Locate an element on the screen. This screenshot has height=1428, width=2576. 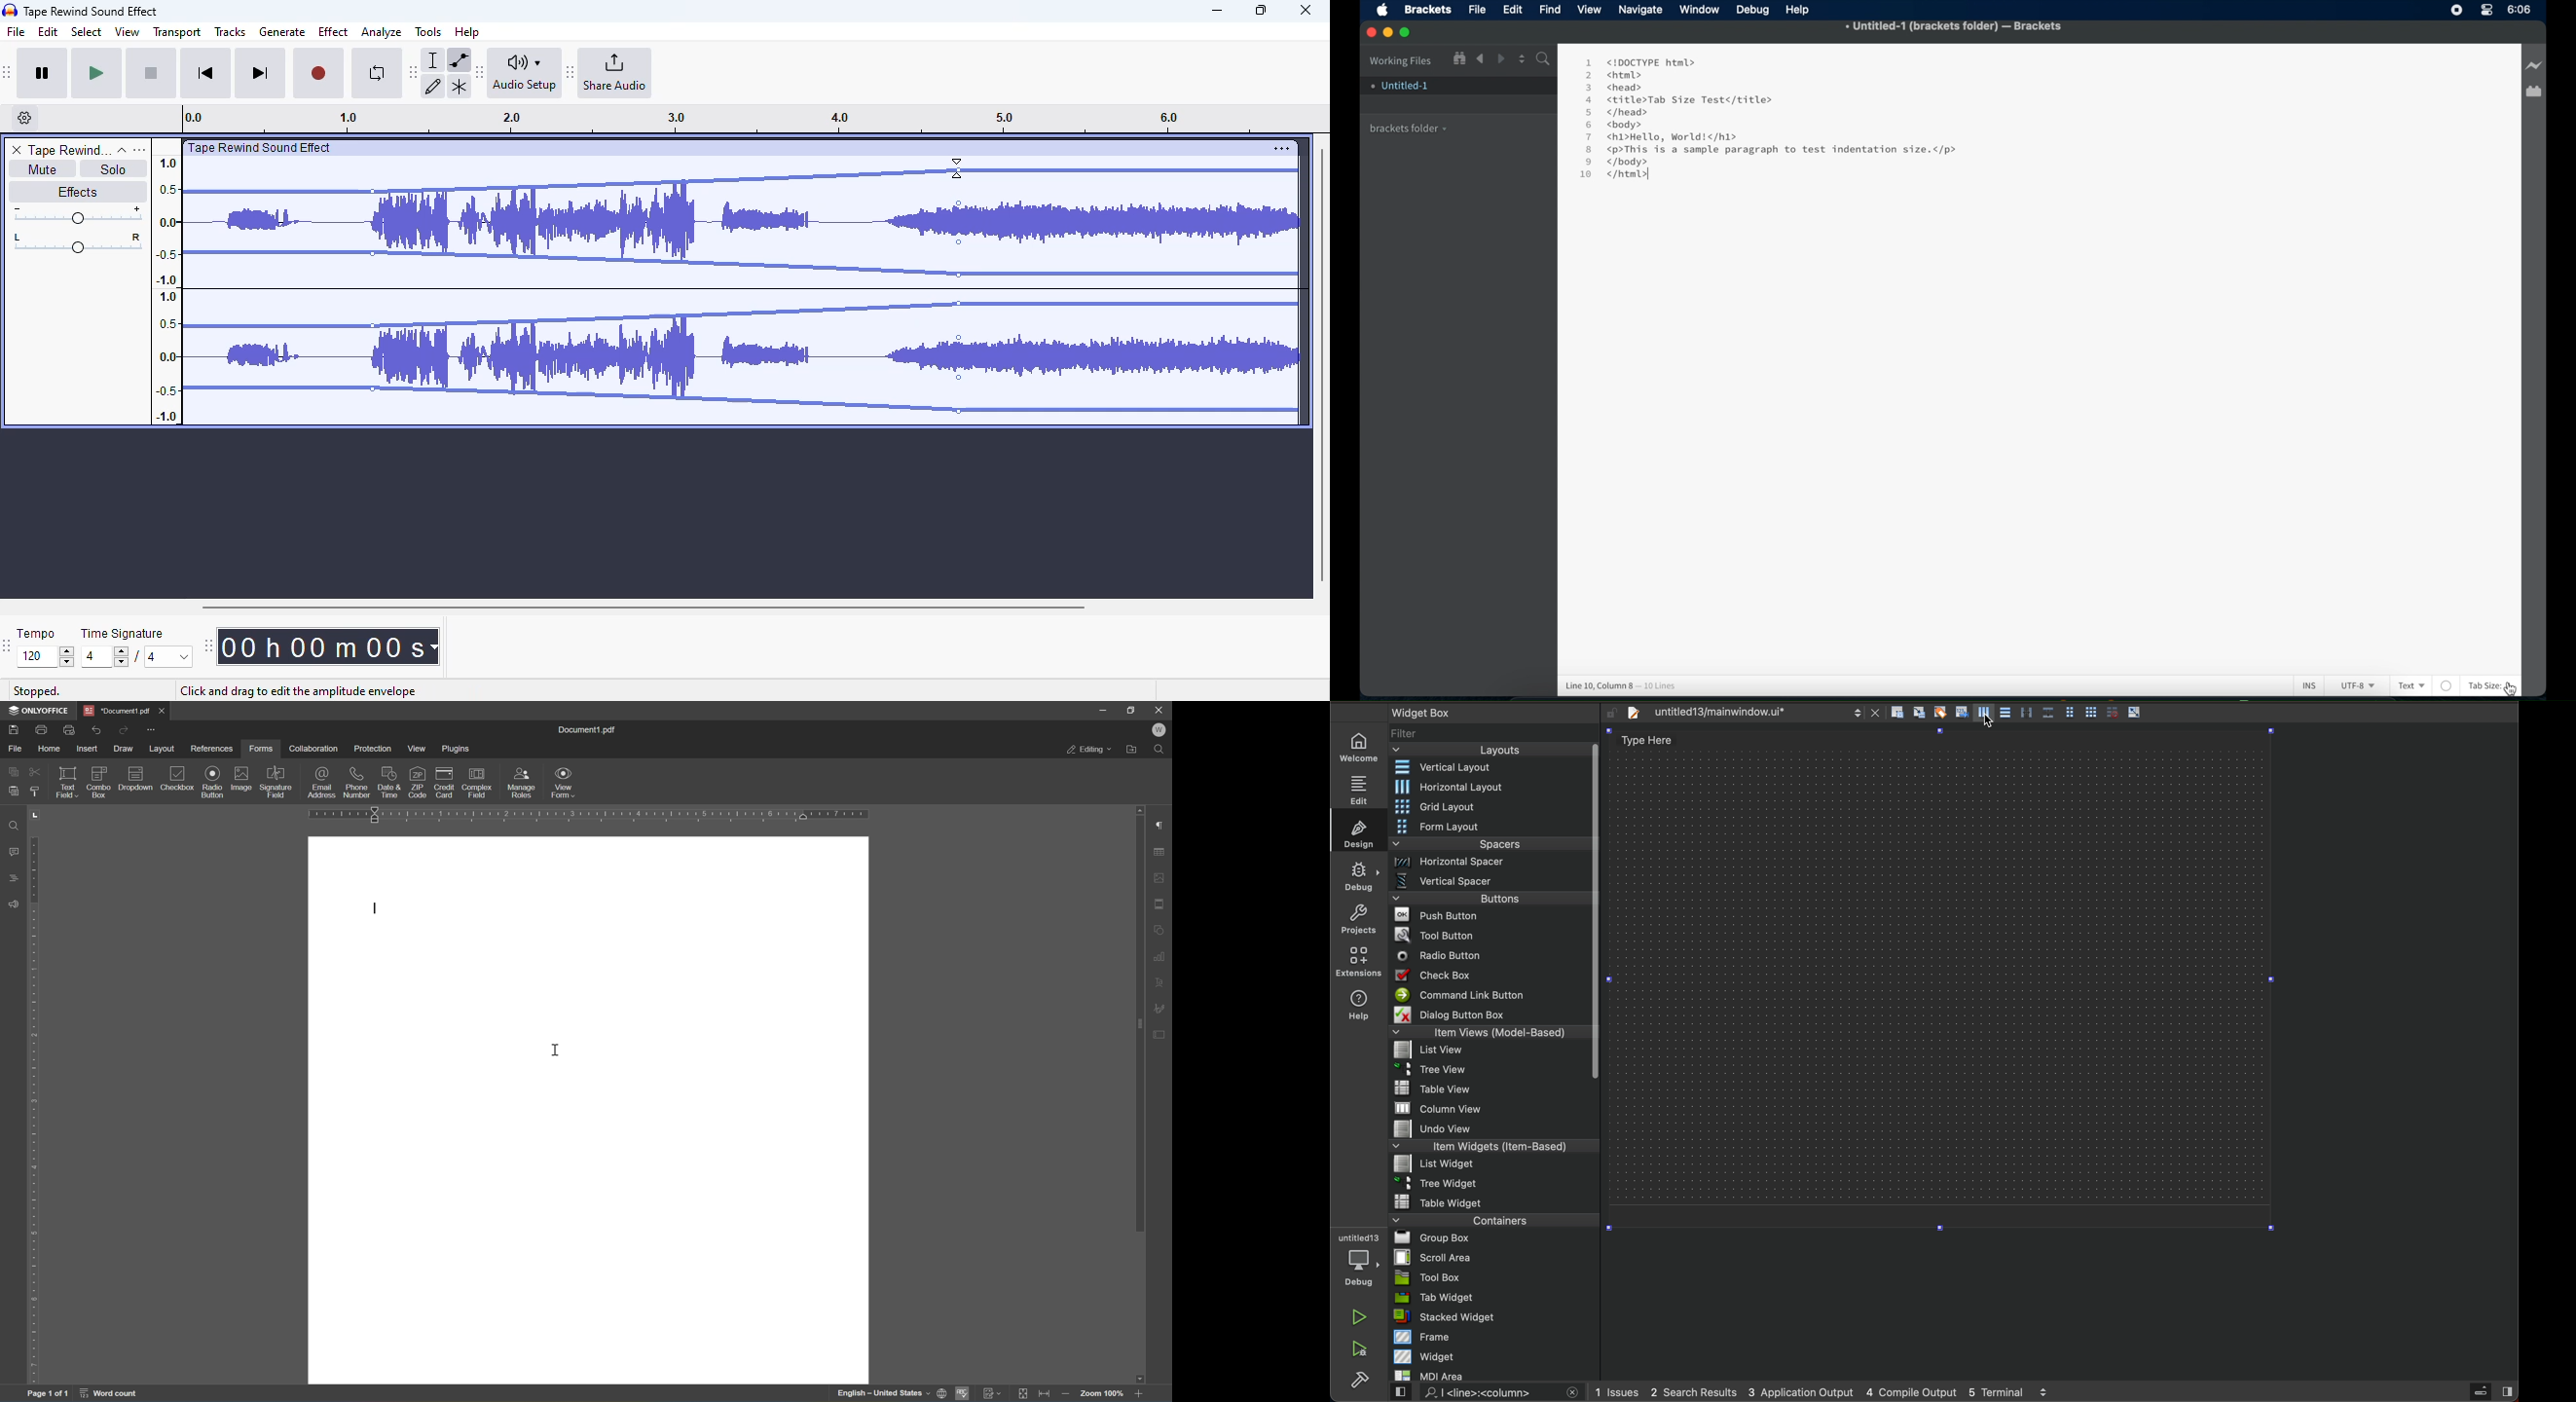
grid layout is located at coordinates (1495, 806).